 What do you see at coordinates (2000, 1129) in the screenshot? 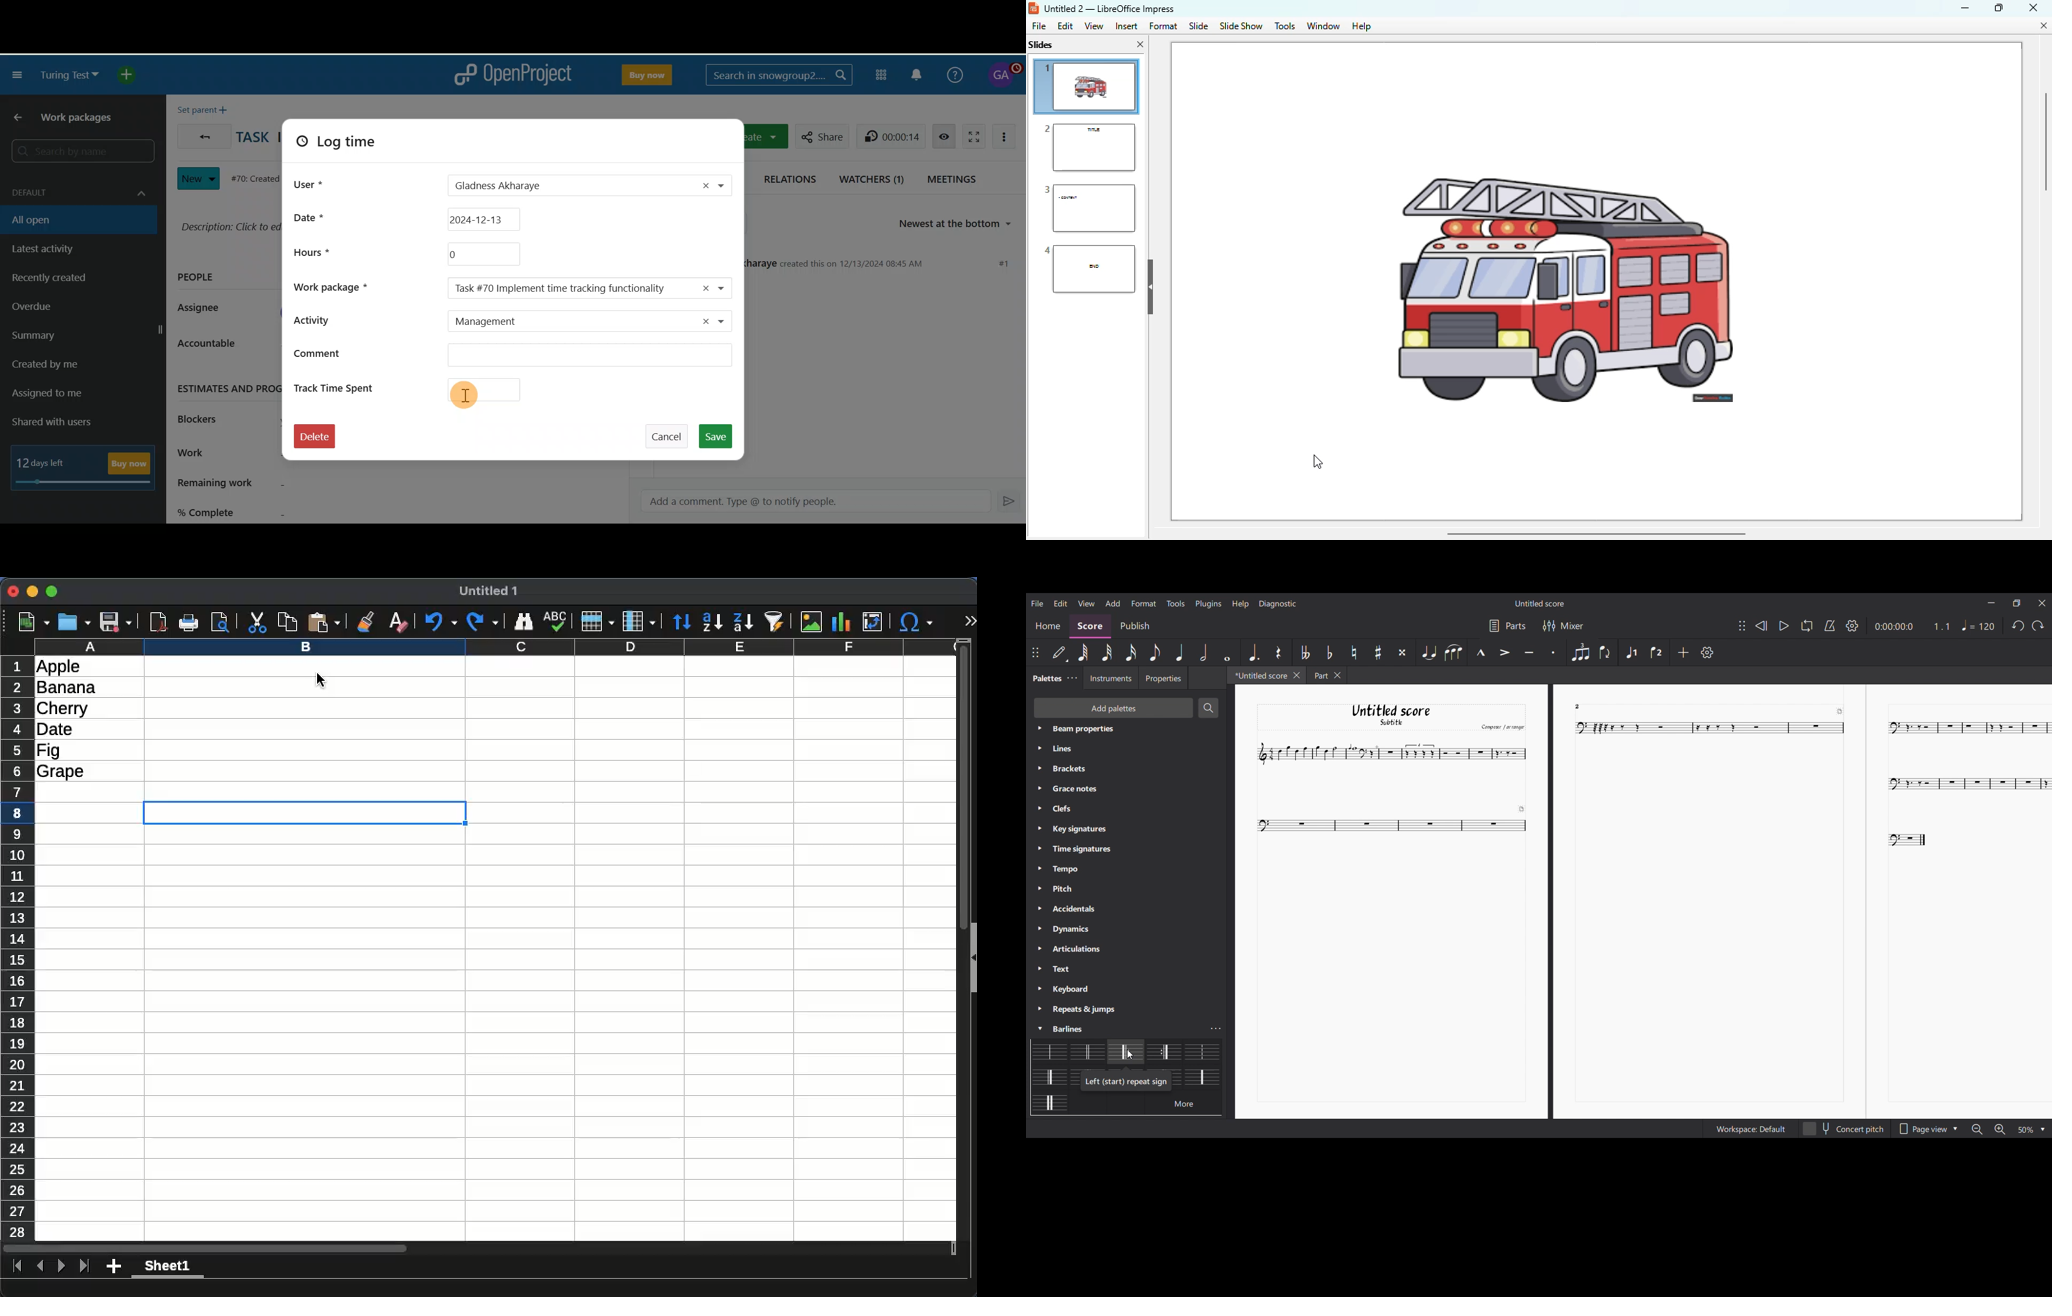
I see `Zoom in` at bounding box center [2000, 1129].